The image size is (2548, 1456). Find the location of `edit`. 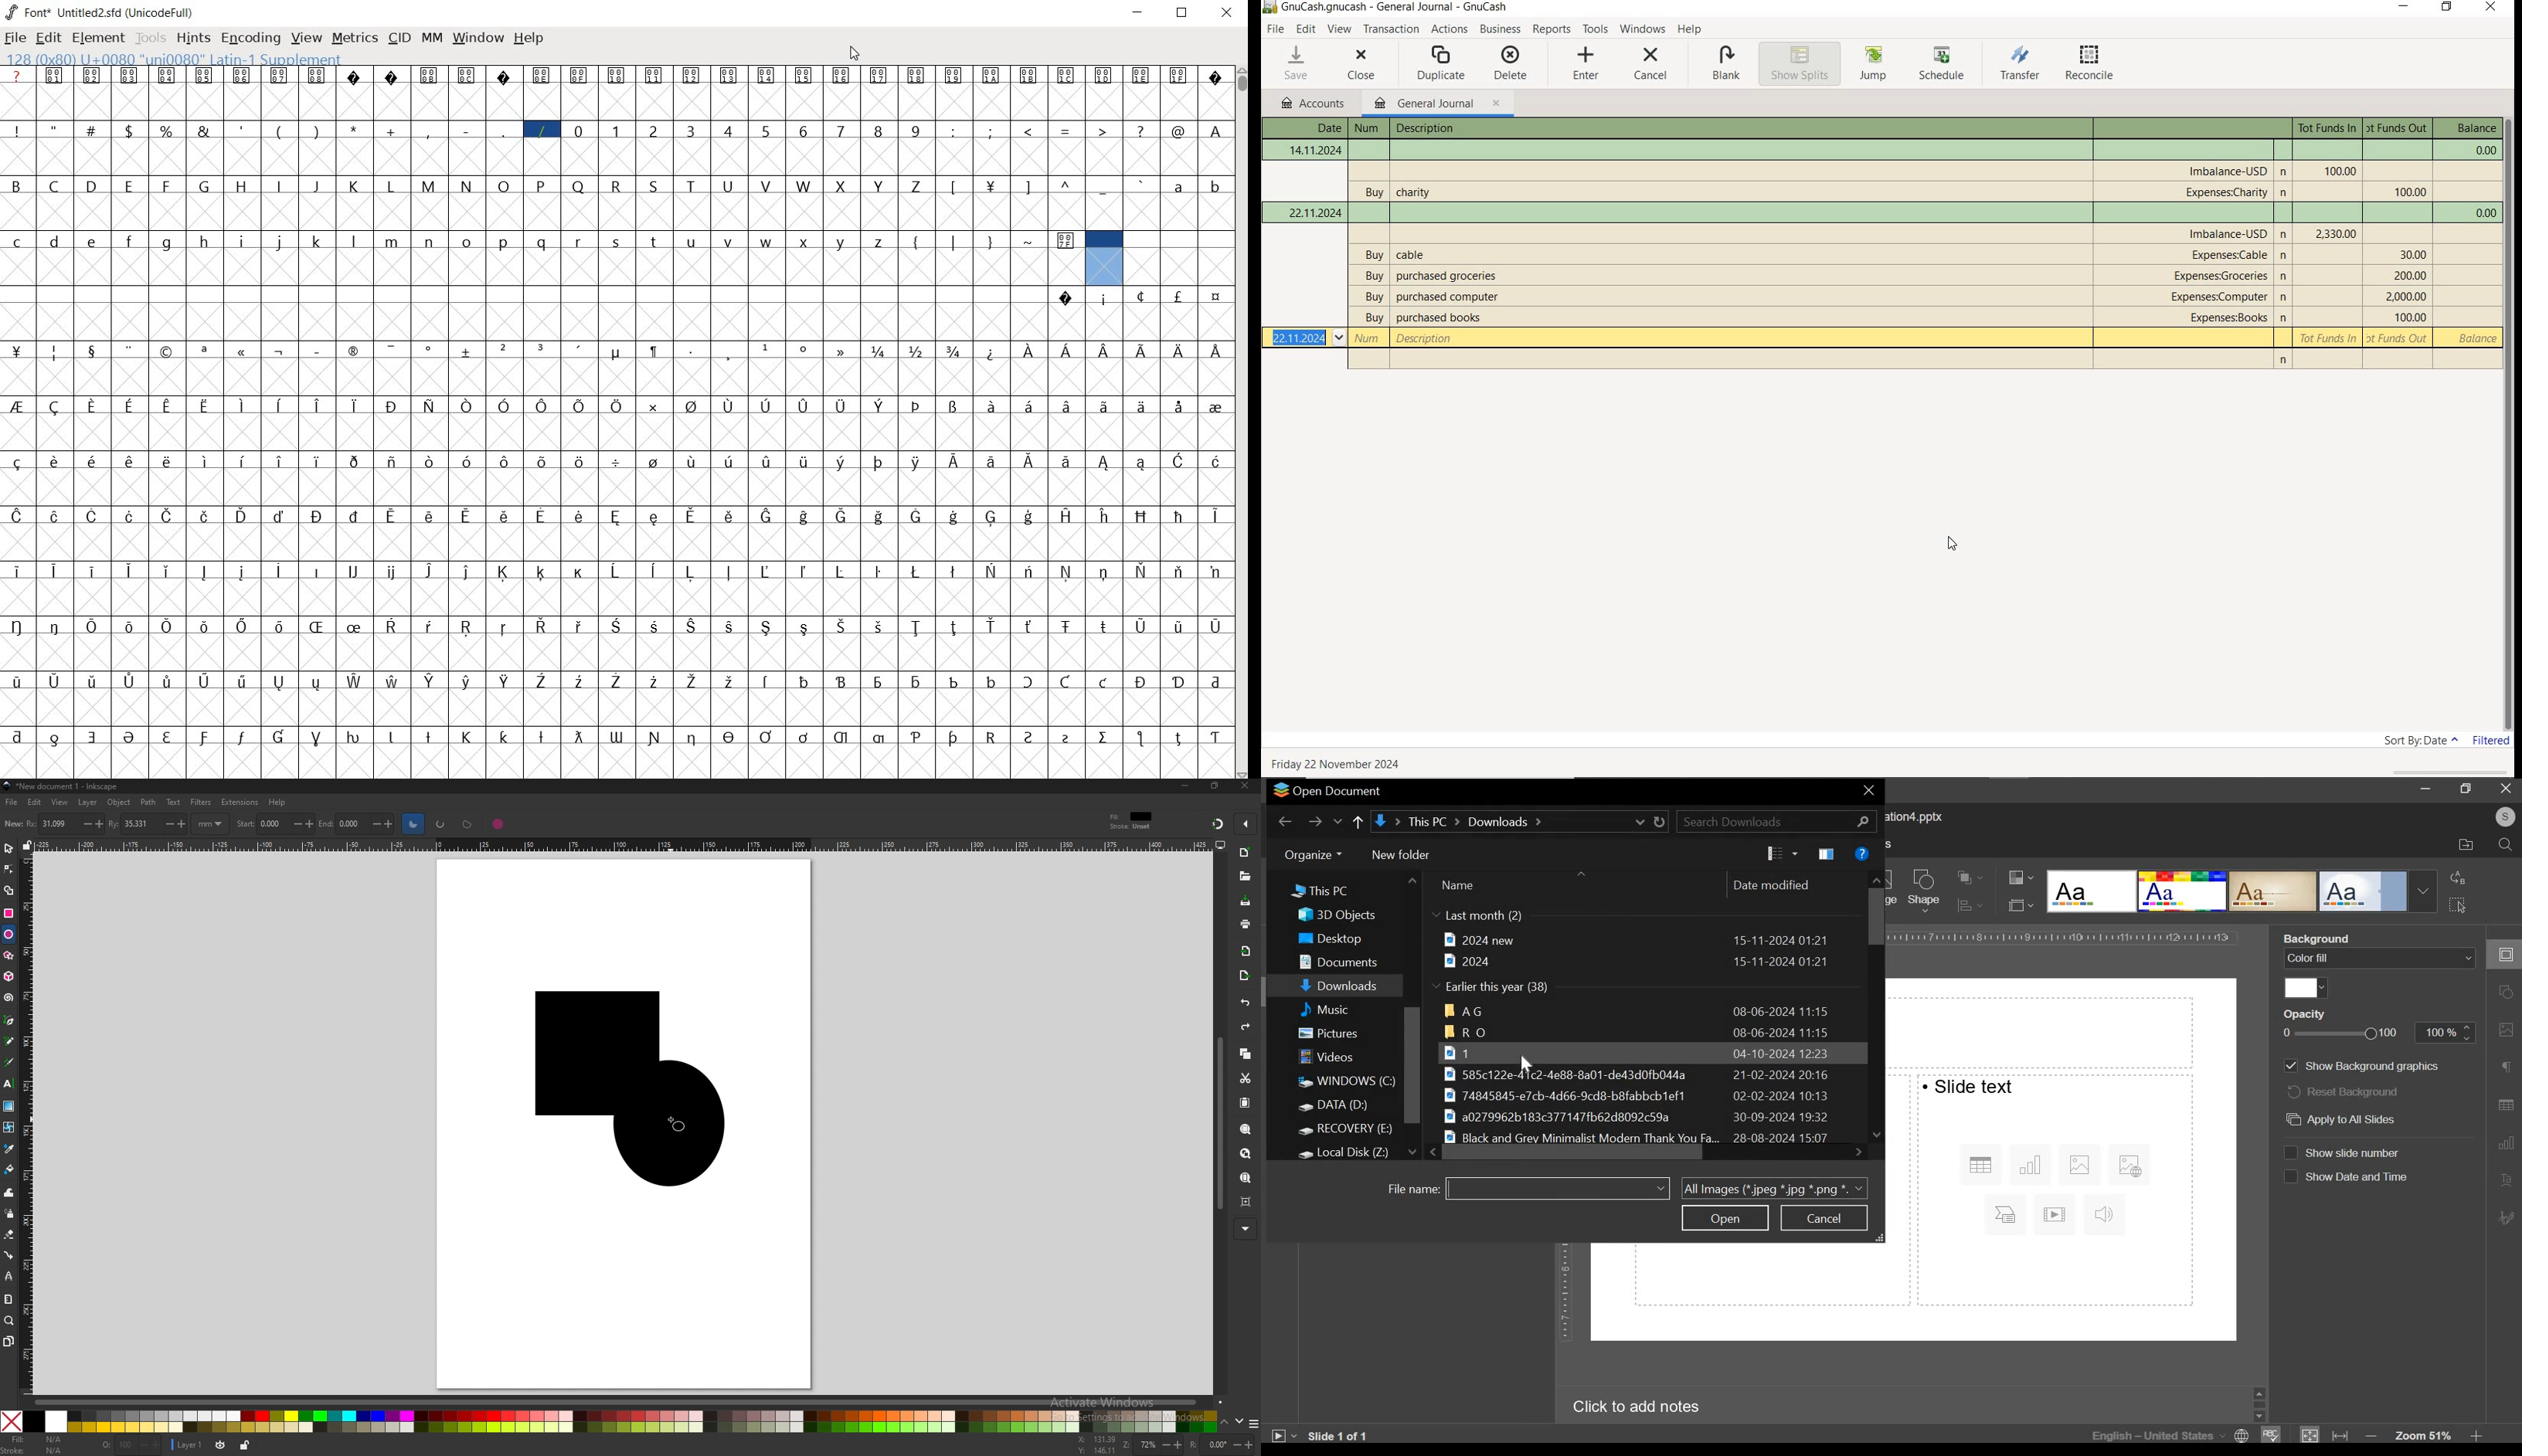

edit is located at coordinates (48, 37).